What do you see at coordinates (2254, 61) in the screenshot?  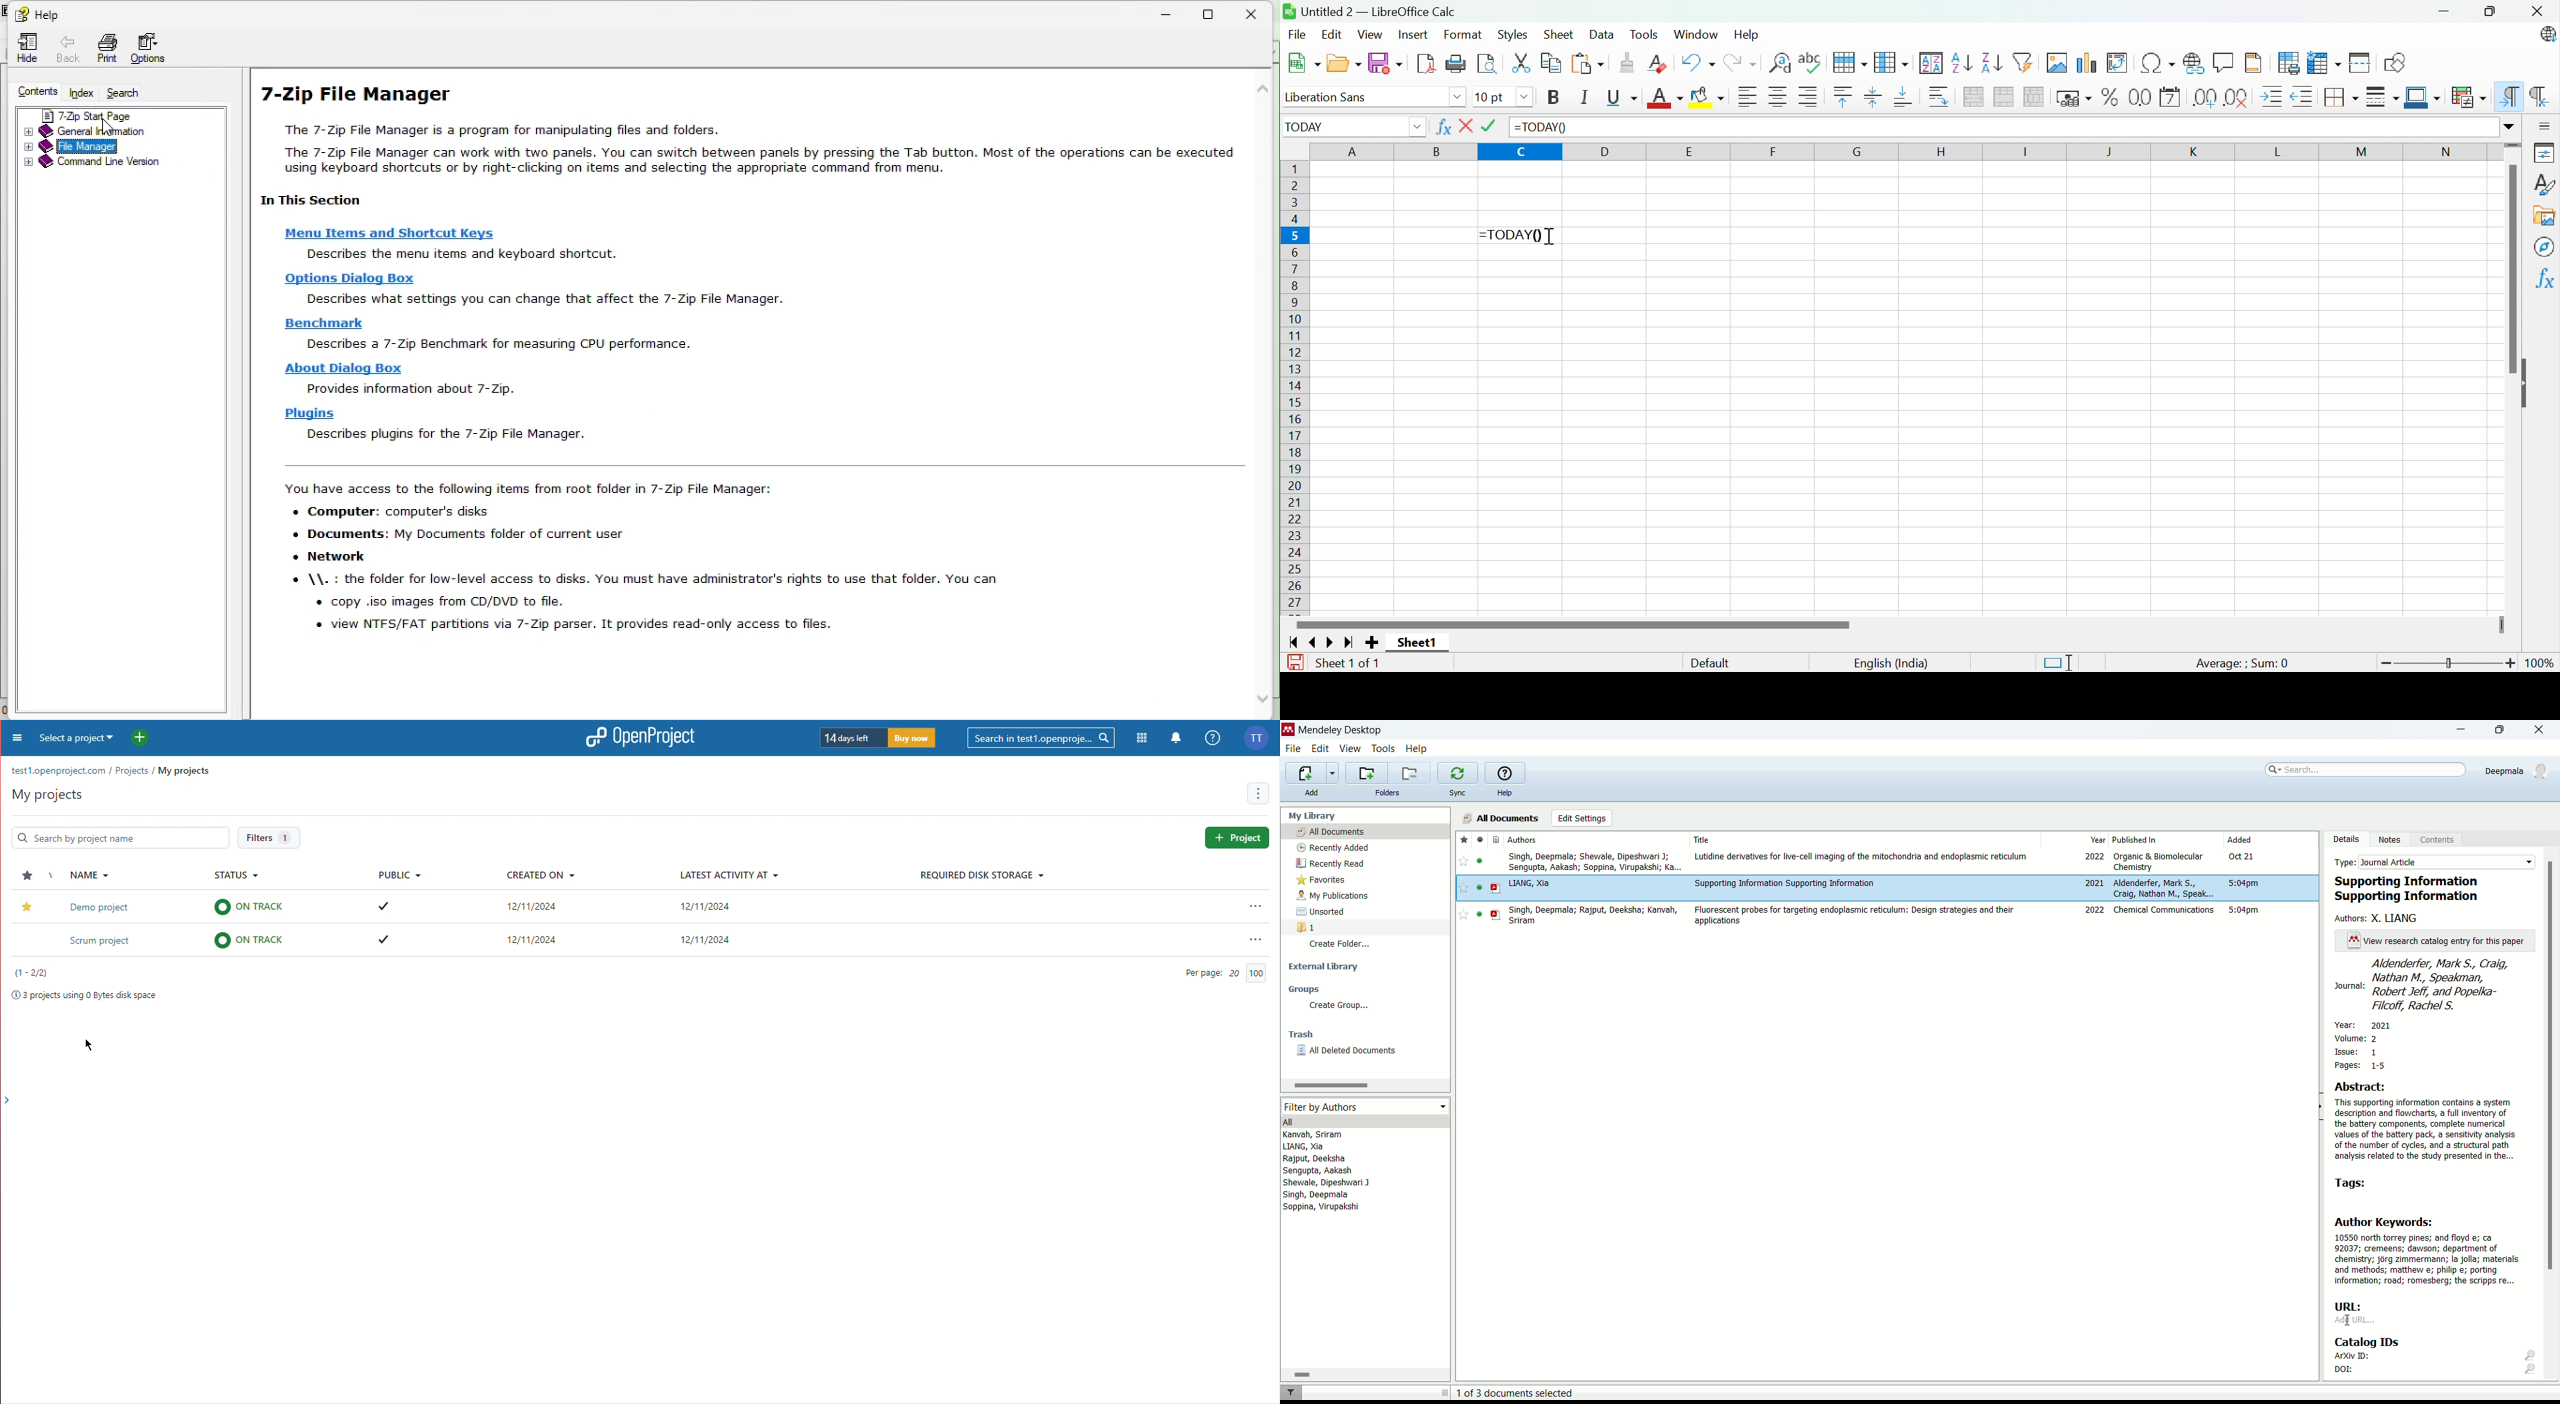 I see `Headers and footers` at bounding box center [2254, 61].